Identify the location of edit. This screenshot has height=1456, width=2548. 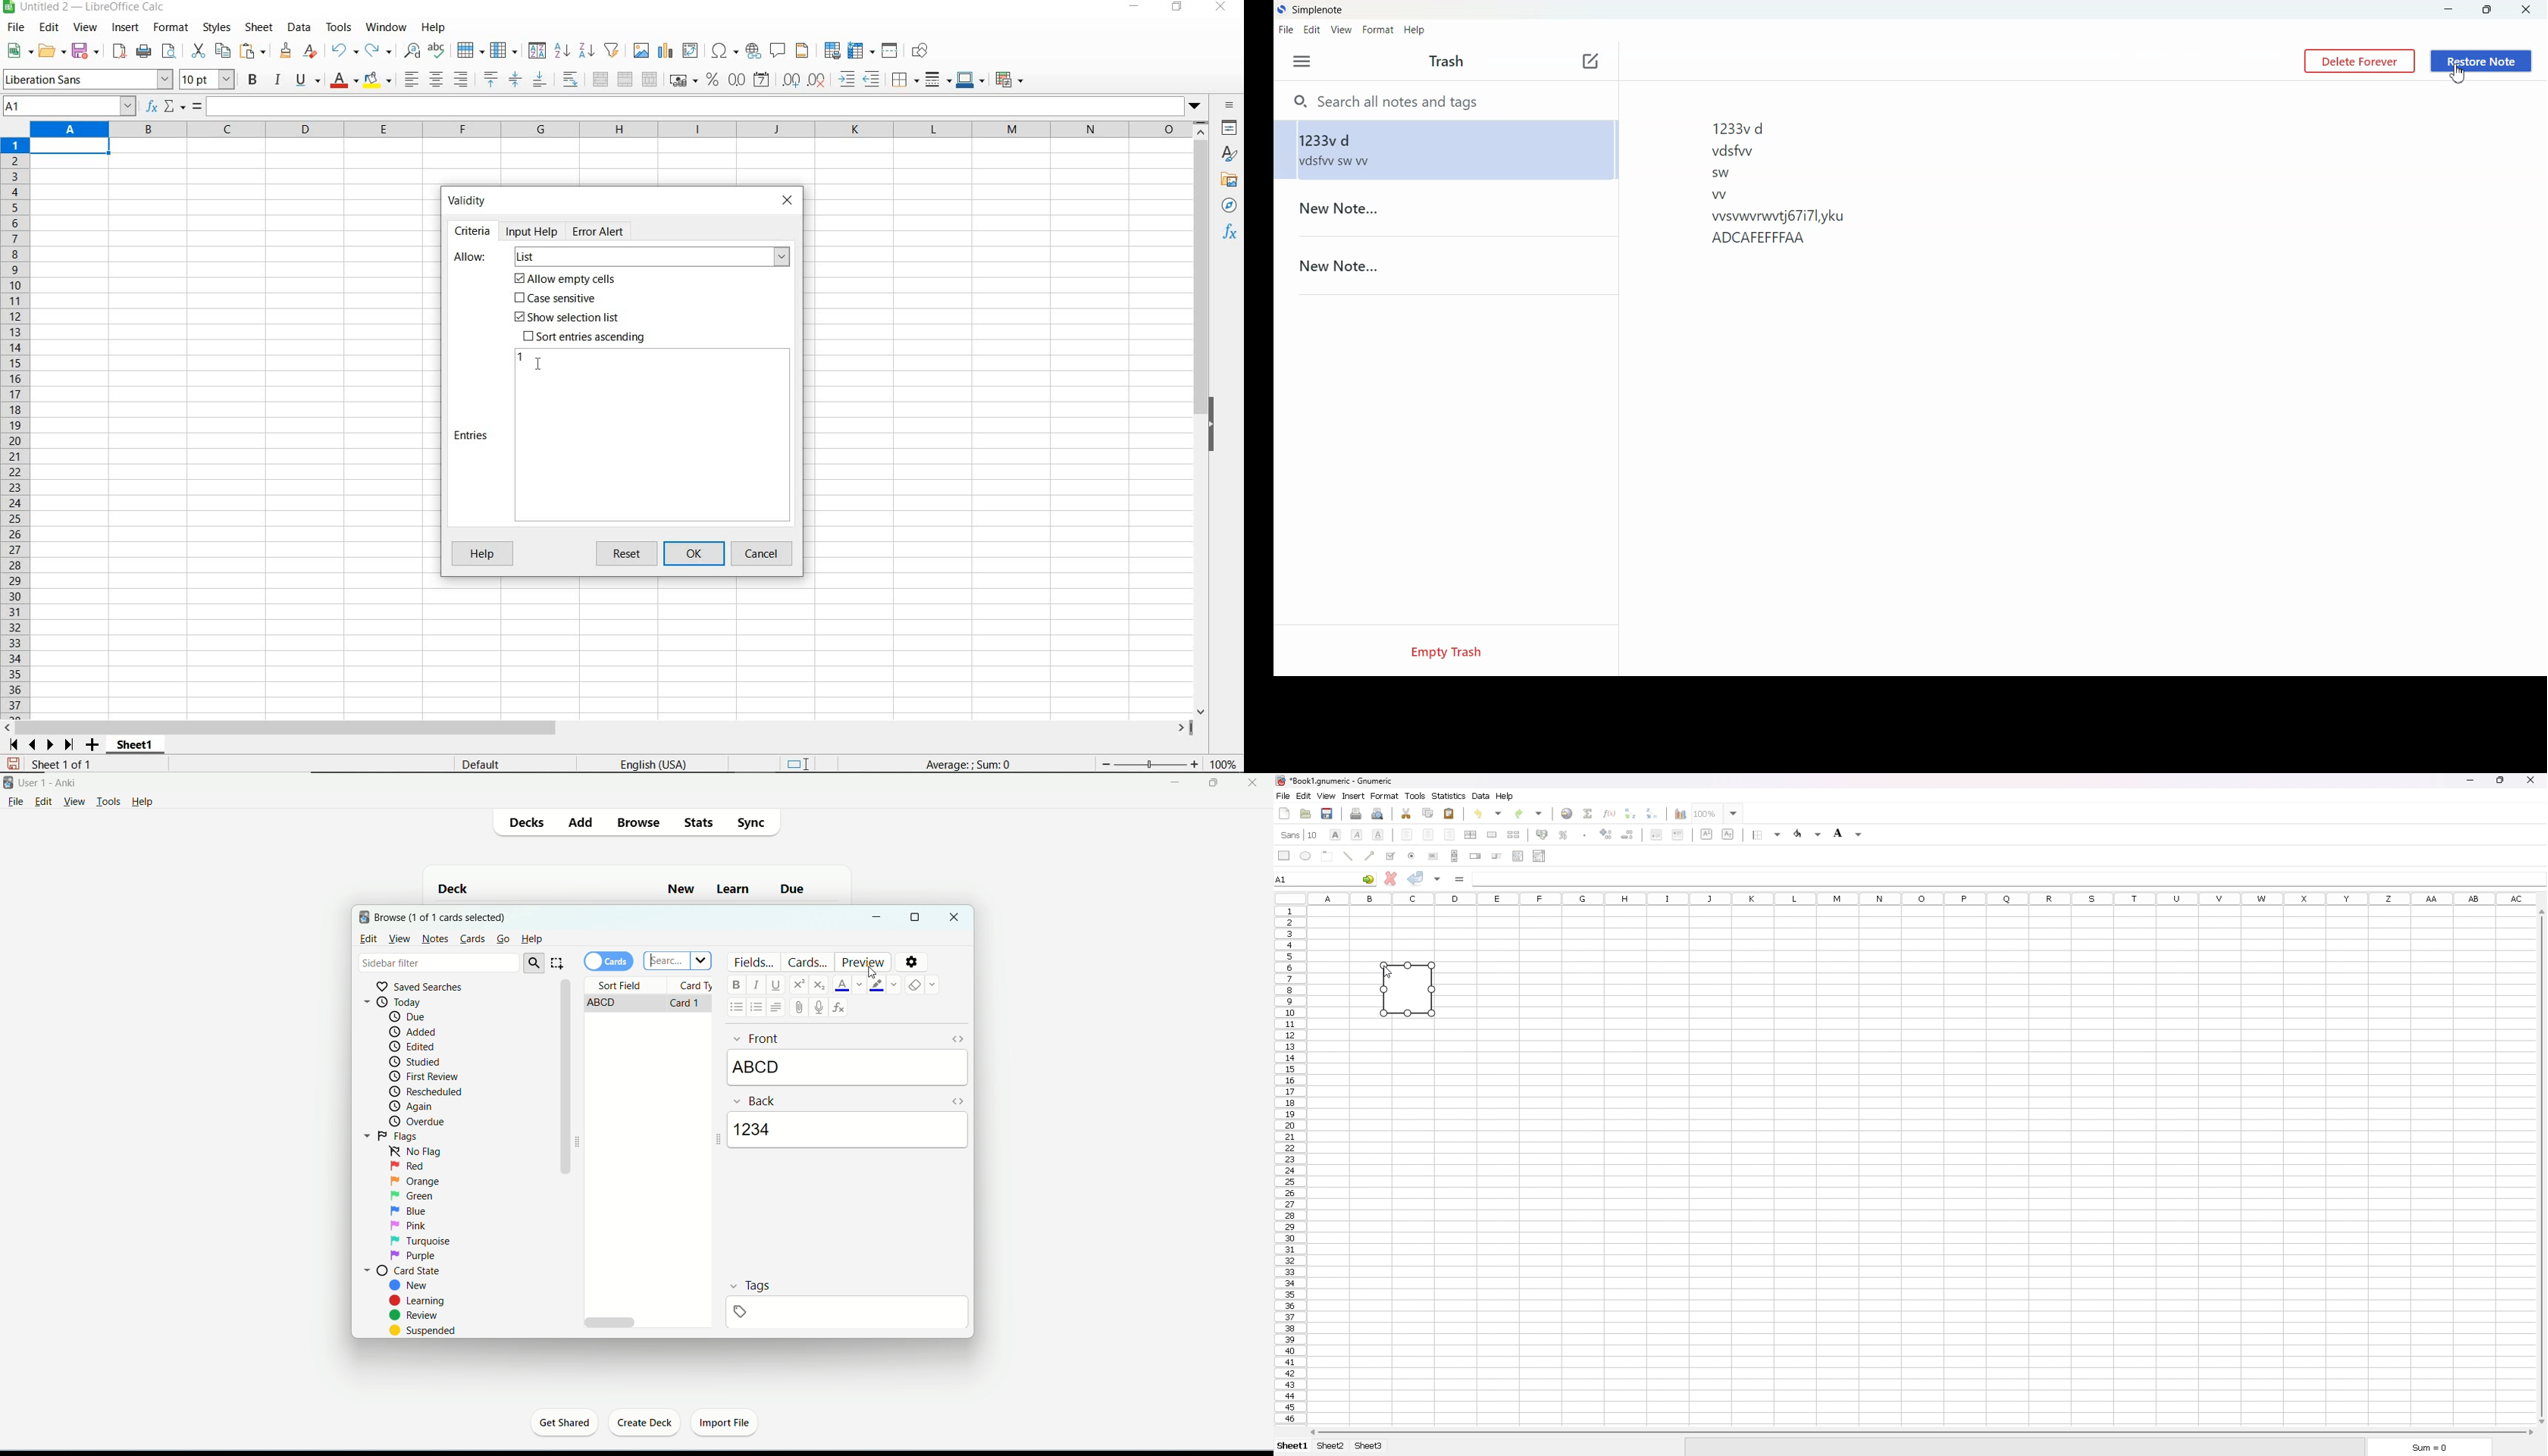
(47, 802).